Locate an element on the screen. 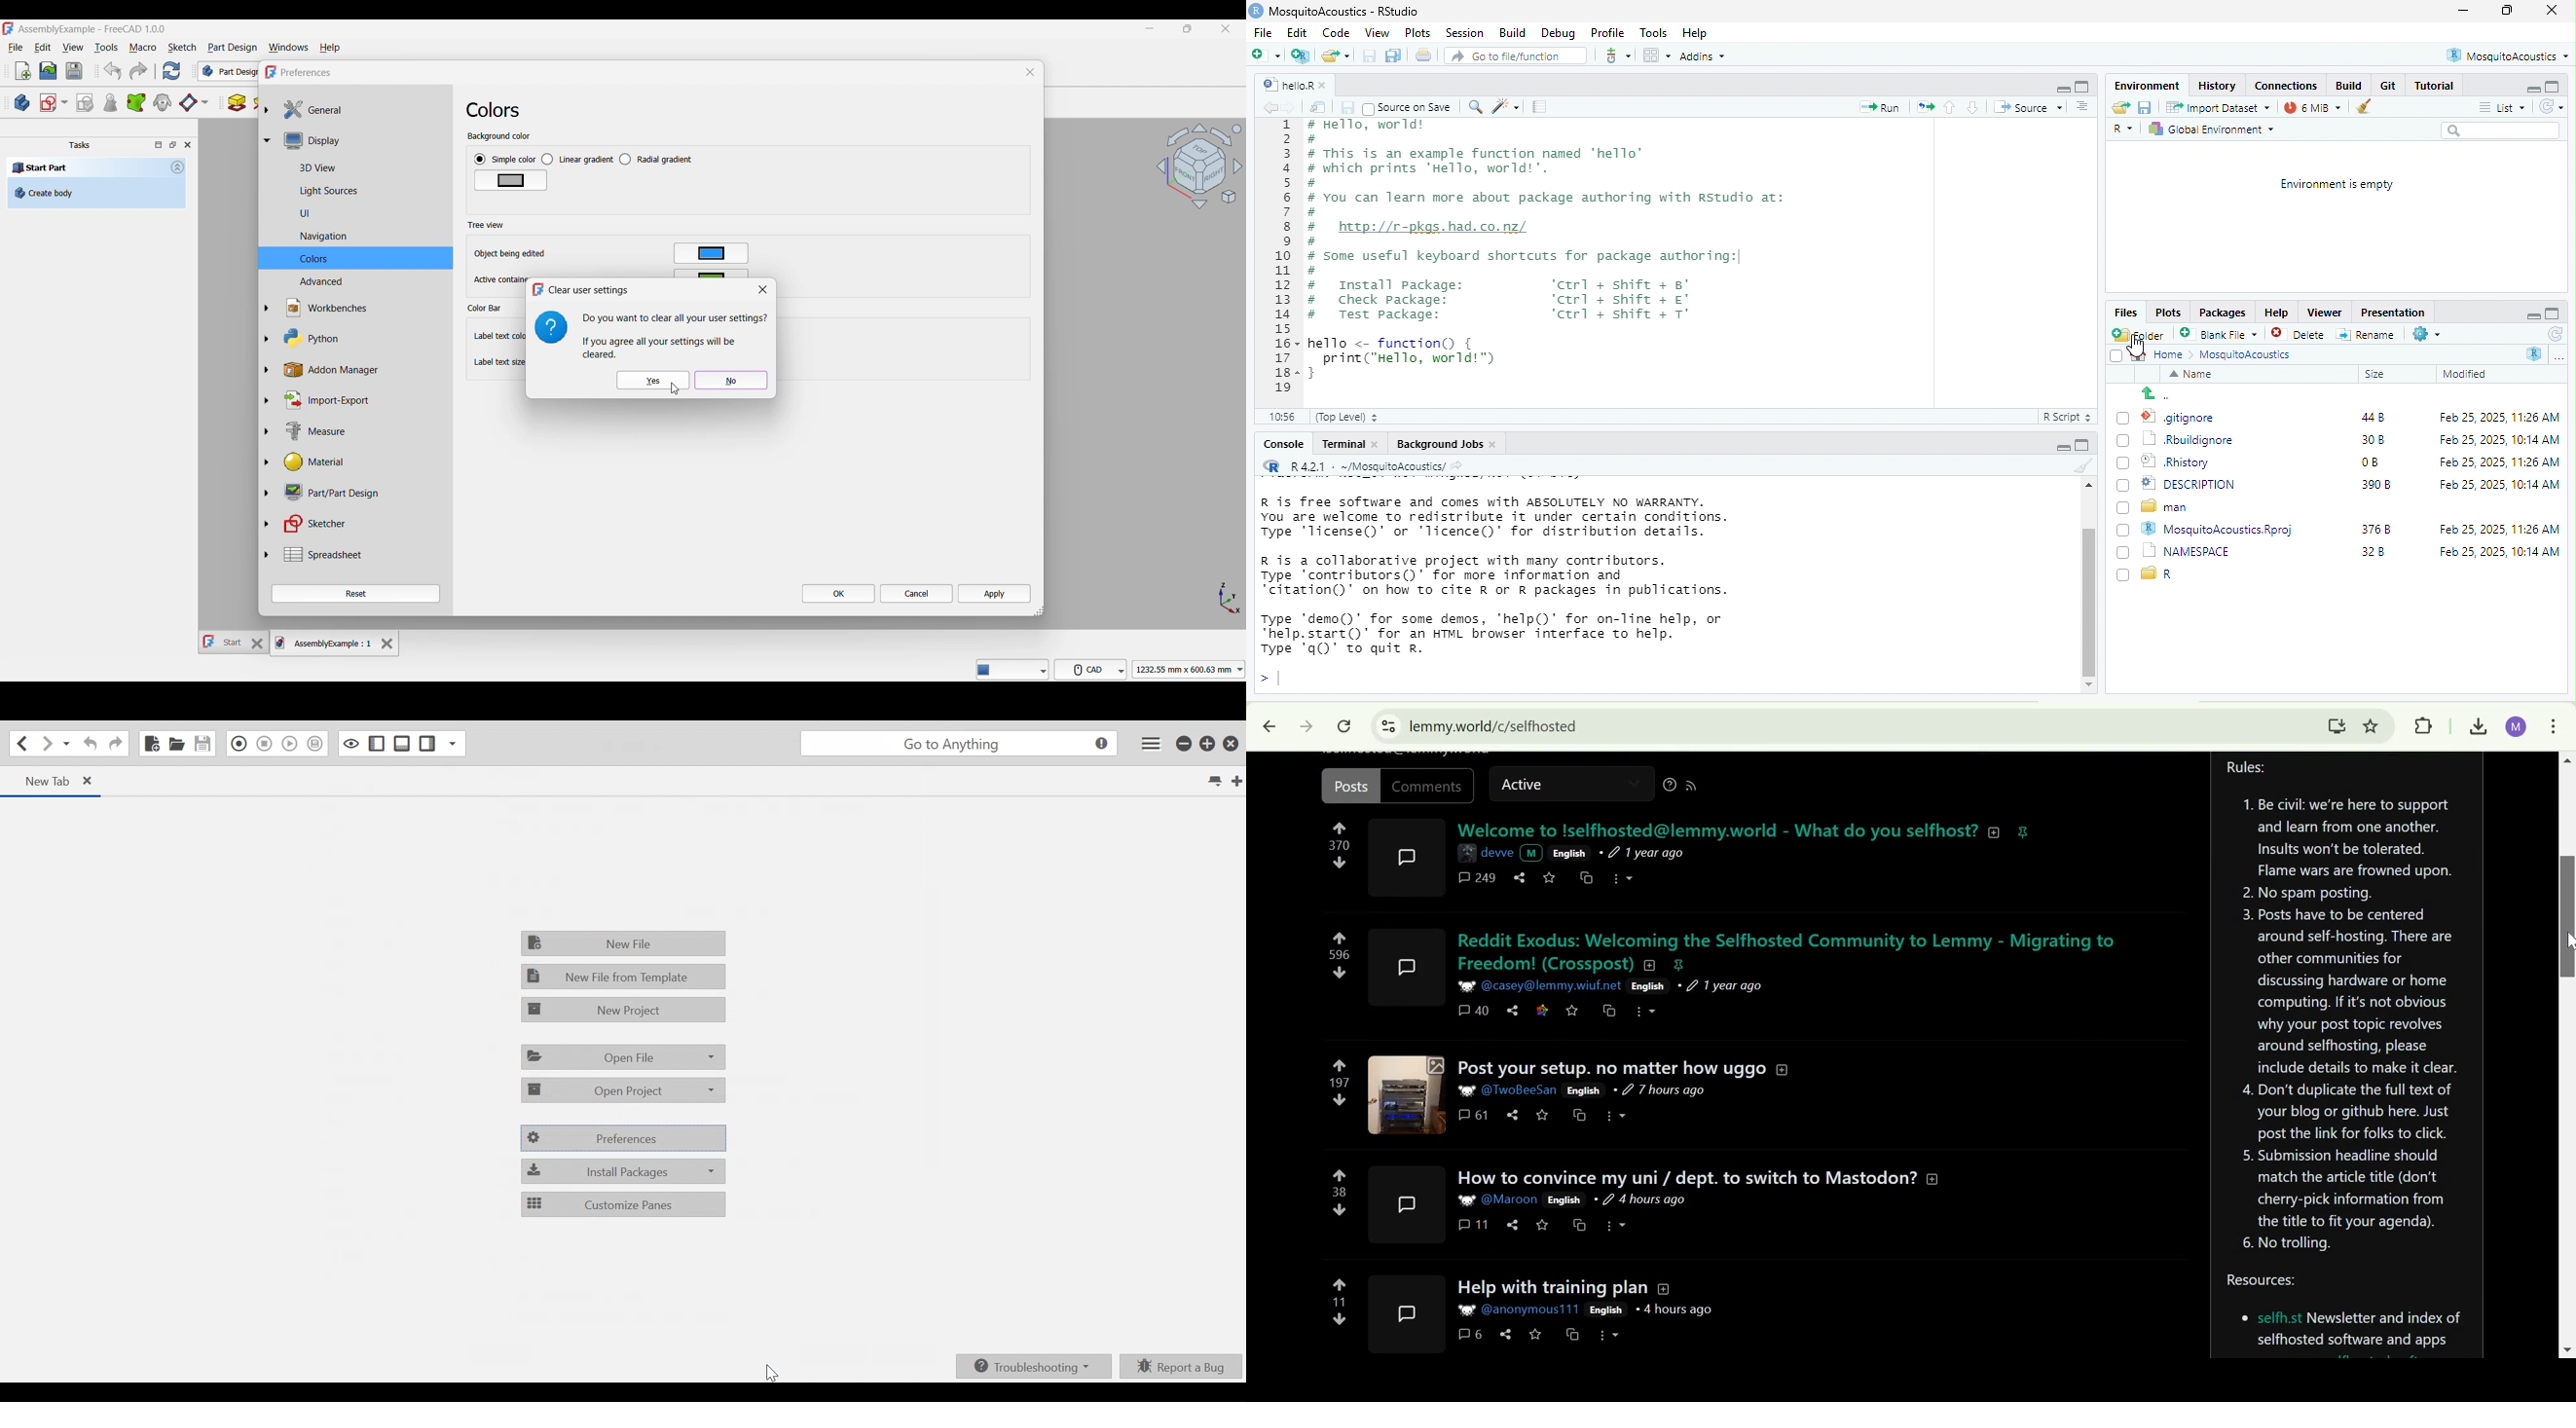 This screenshot has height=1428, width=2576. Redo is located at coordinates (138, 71).